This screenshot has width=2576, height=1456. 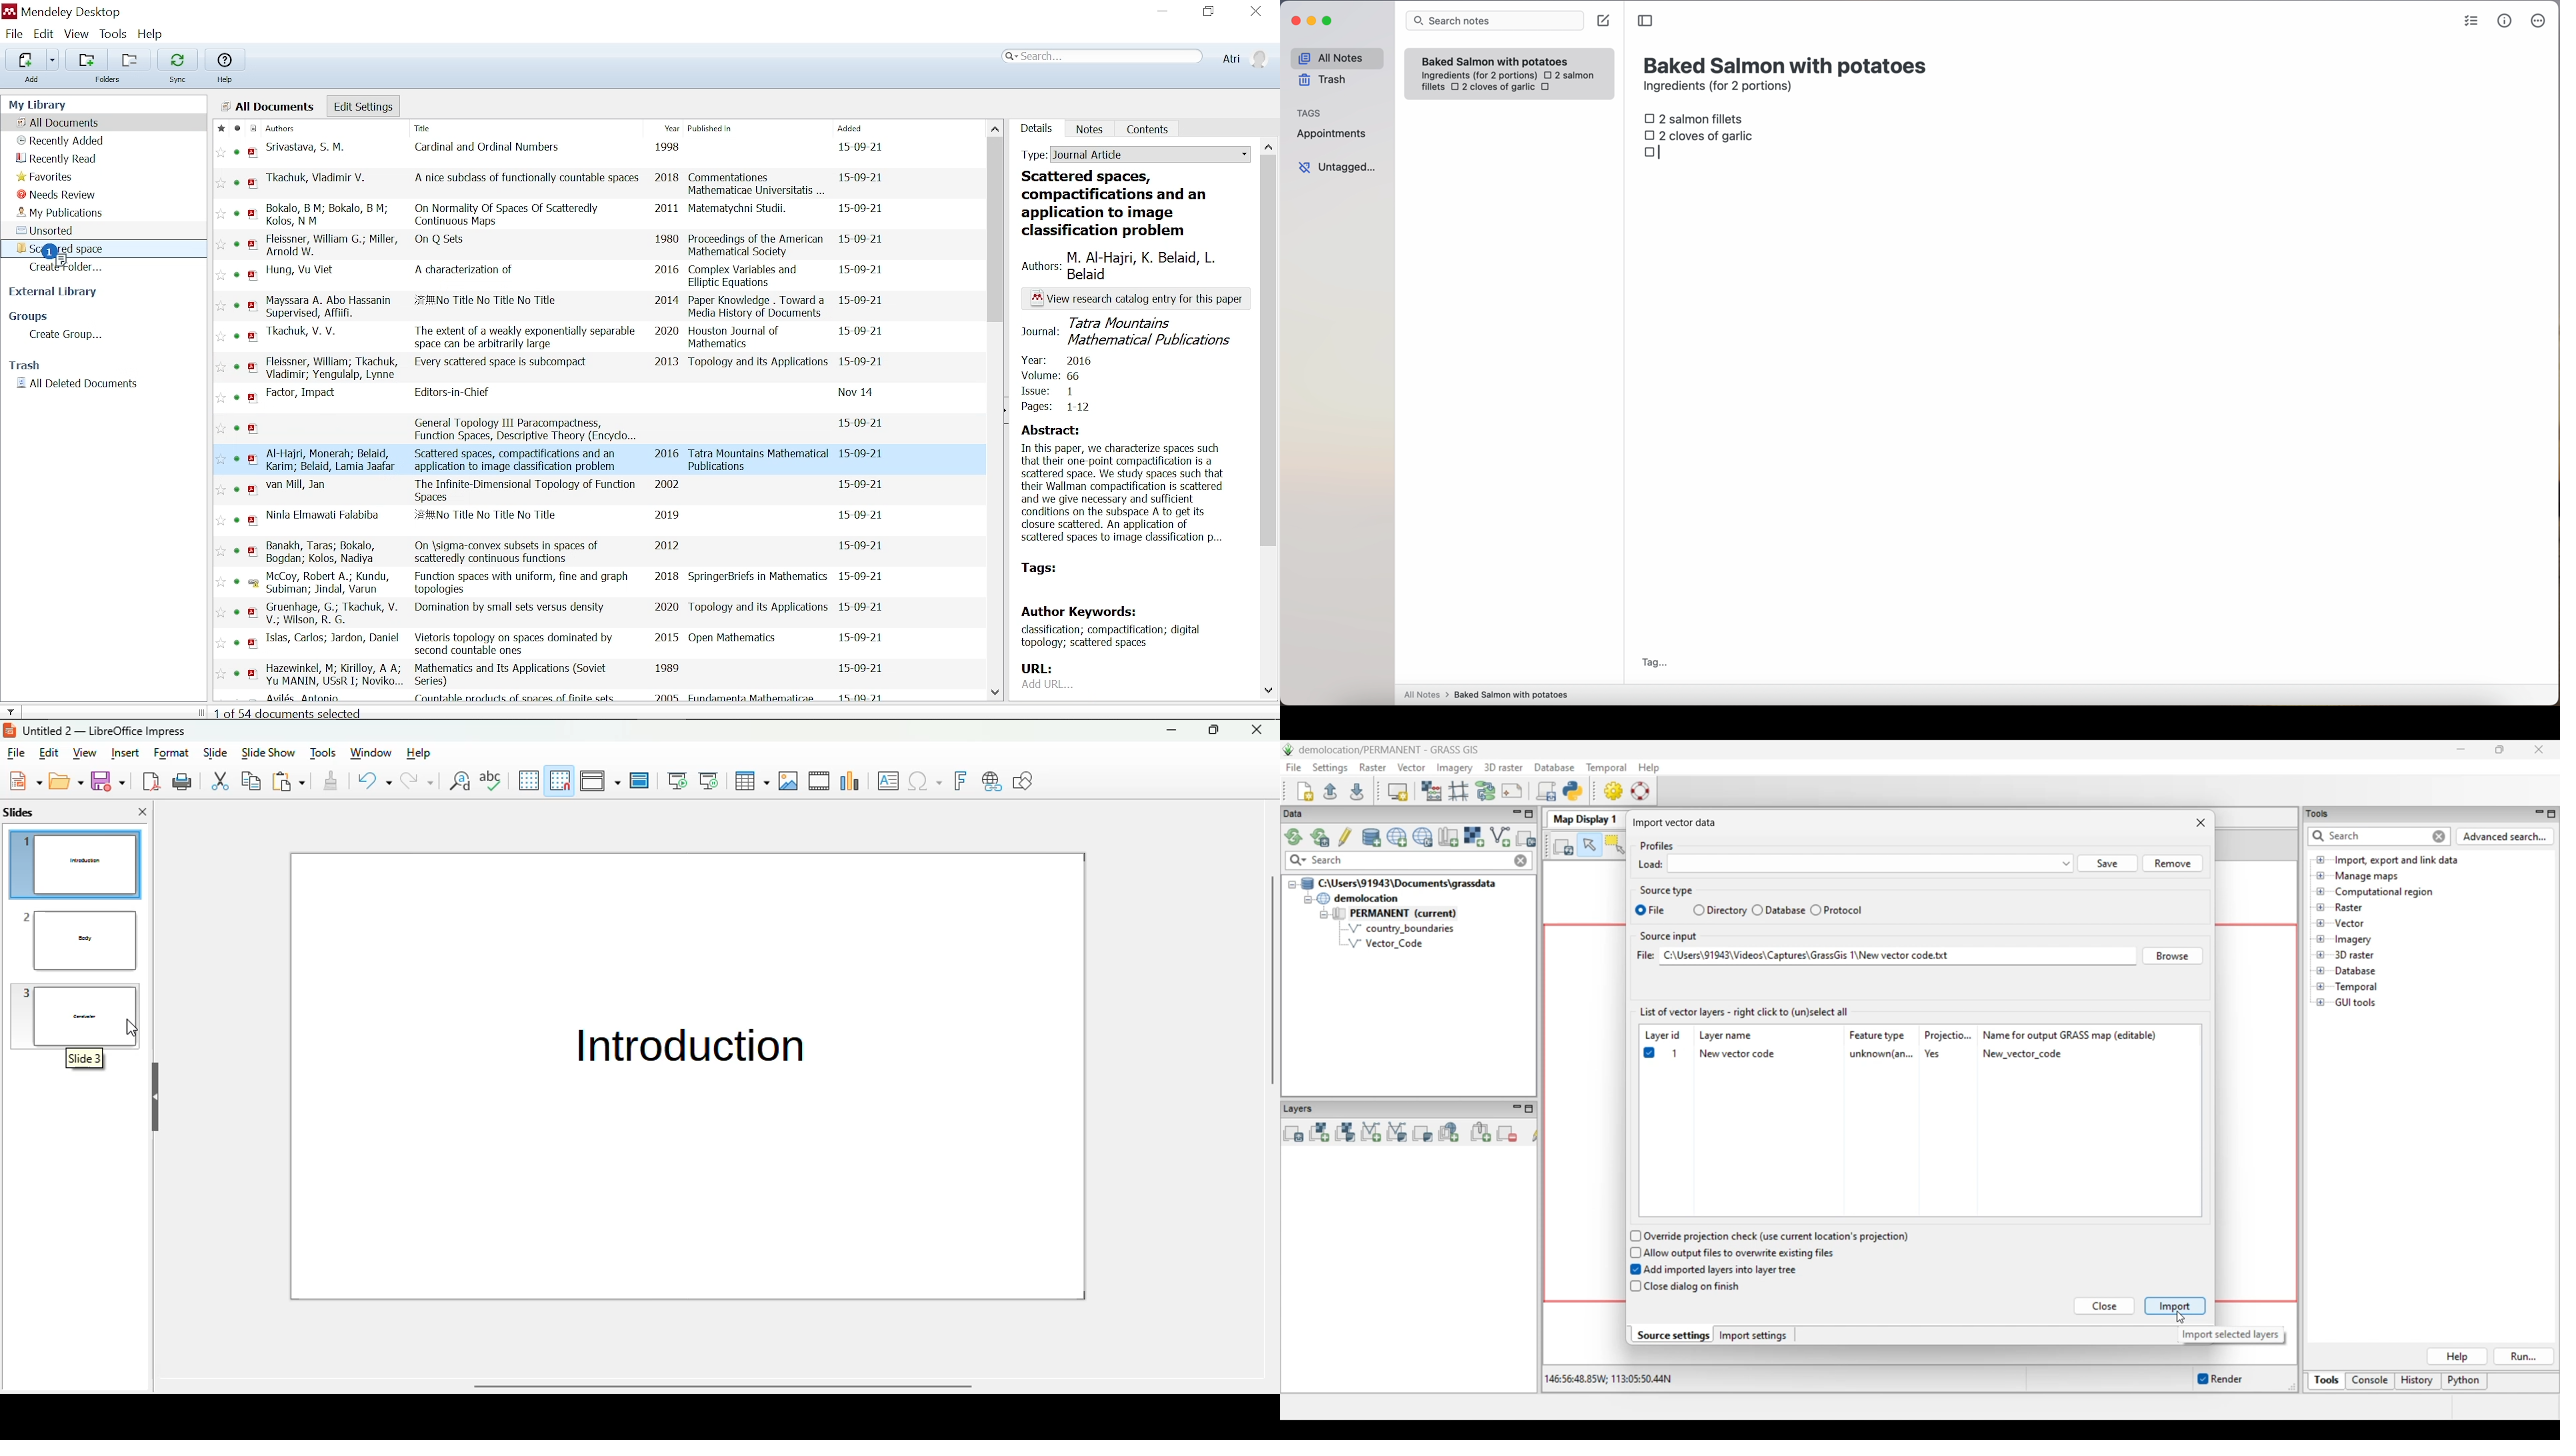 What do you see at coordinates (30, 366) in the screenshot?
I see `Trash` at bounding box center [30, 366].